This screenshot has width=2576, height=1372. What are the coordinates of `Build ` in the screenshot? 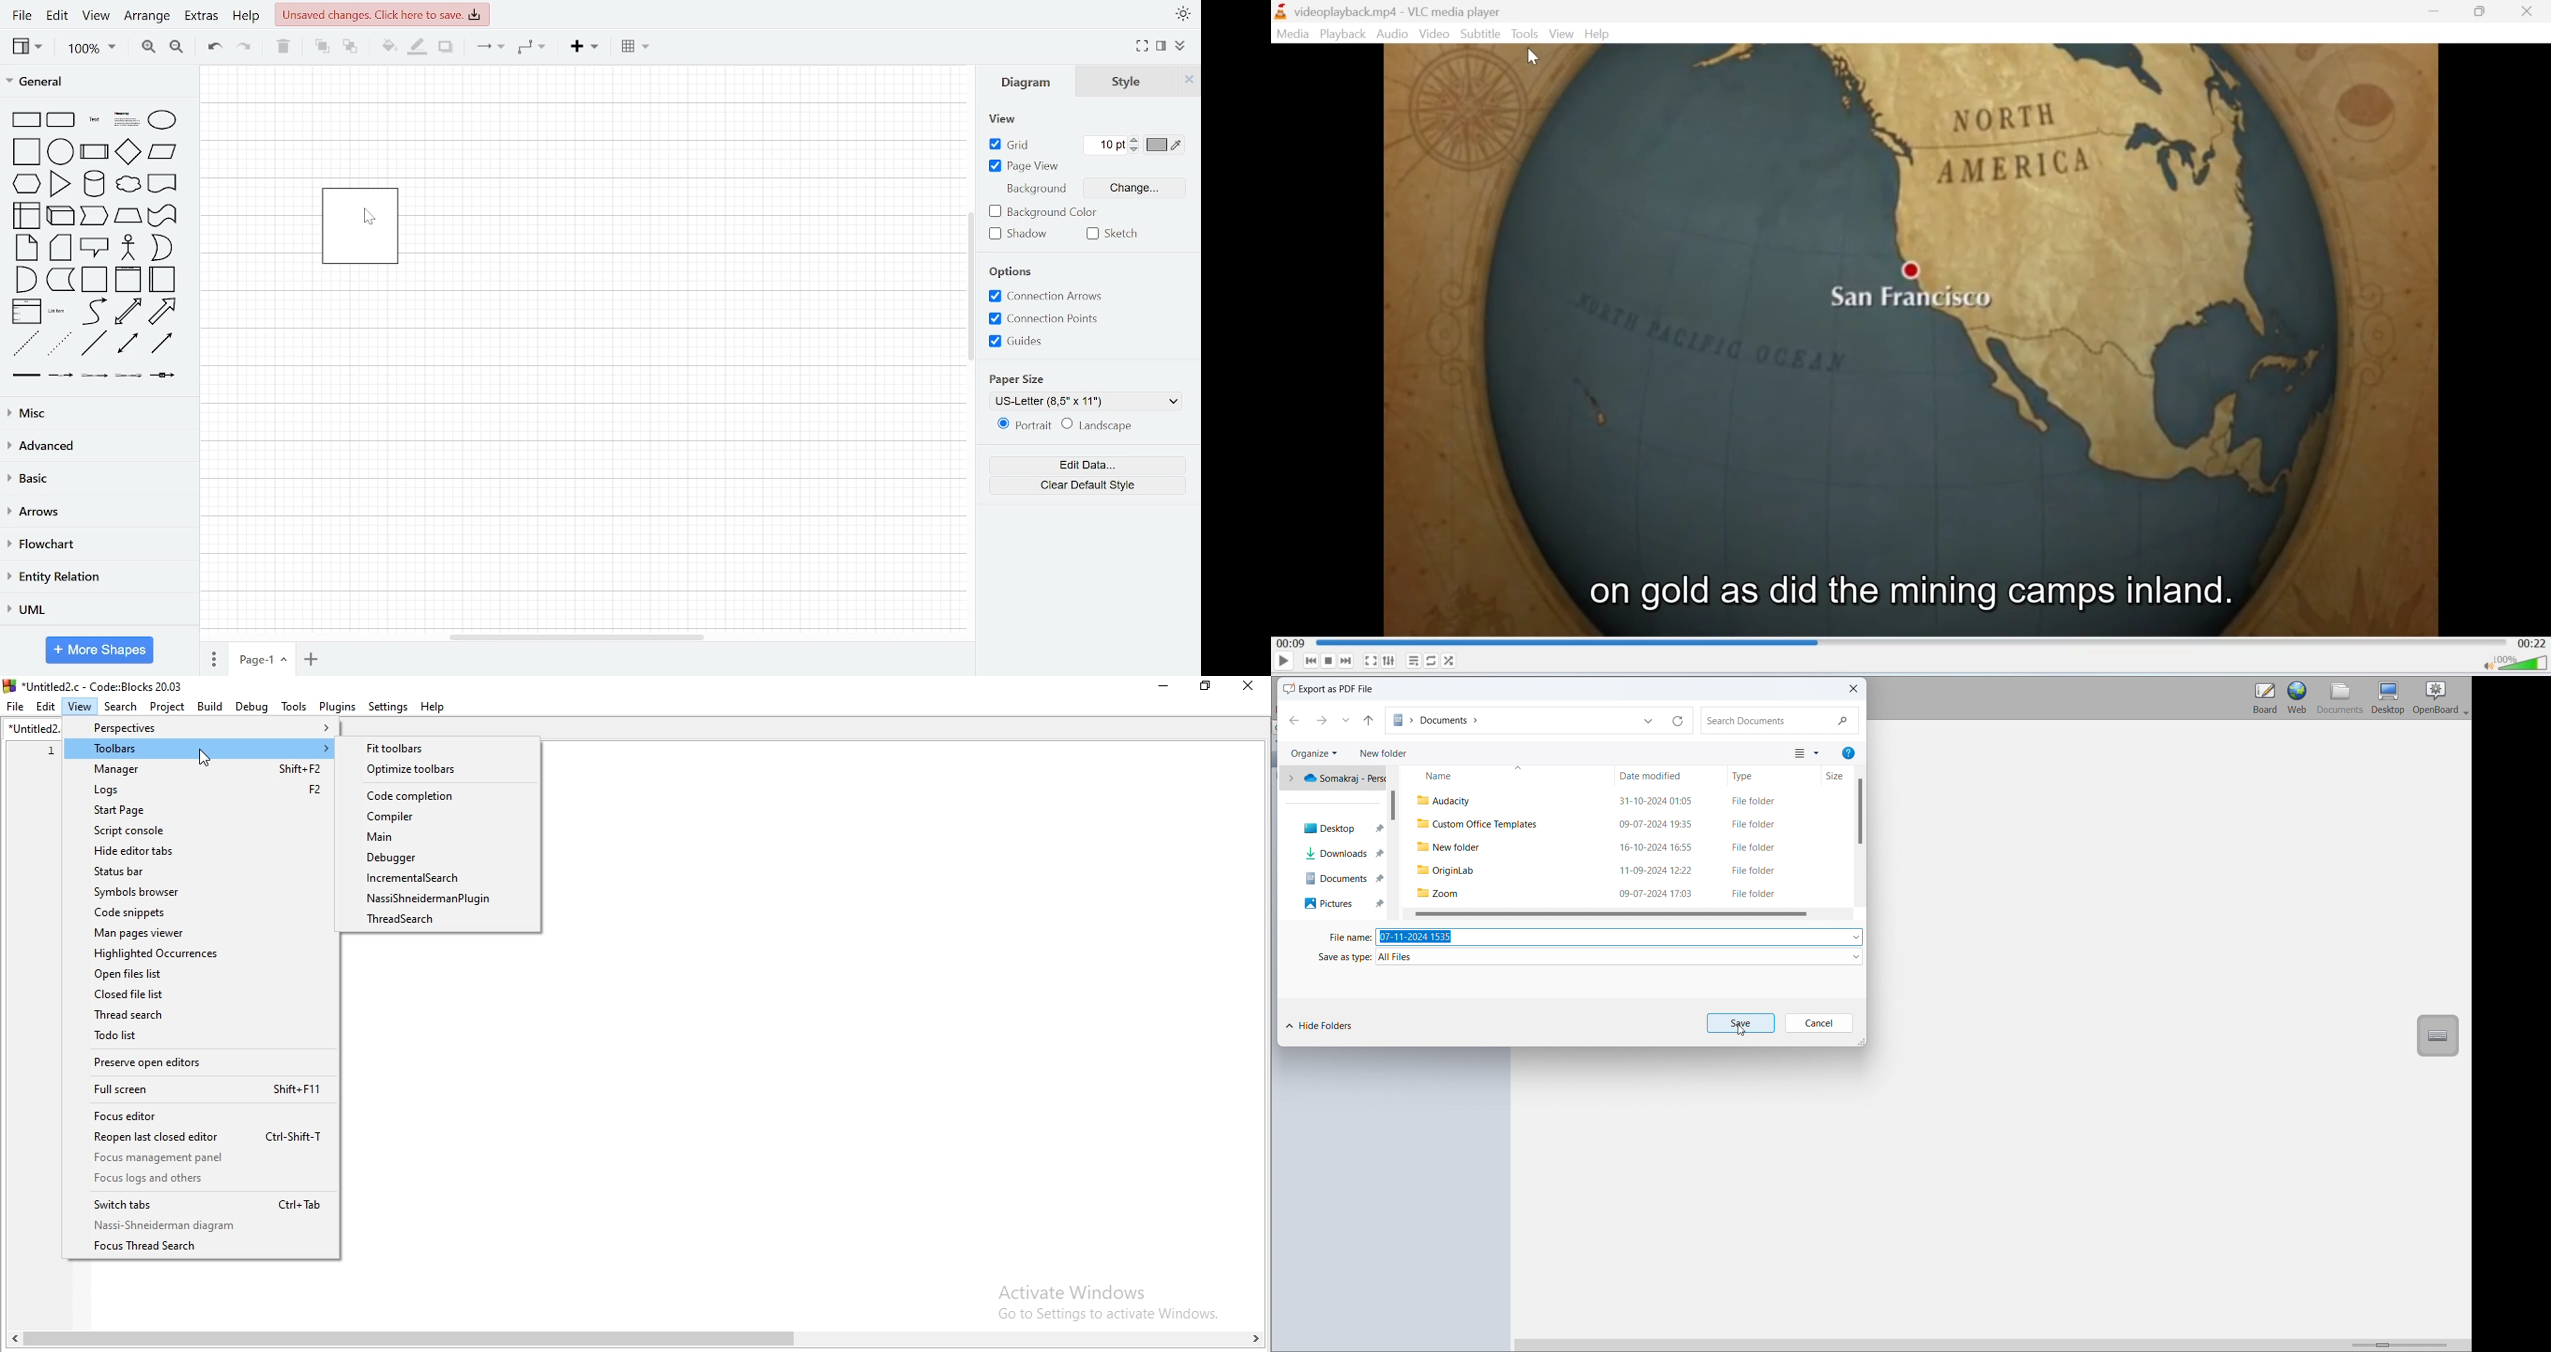 It's located at (210, 707).